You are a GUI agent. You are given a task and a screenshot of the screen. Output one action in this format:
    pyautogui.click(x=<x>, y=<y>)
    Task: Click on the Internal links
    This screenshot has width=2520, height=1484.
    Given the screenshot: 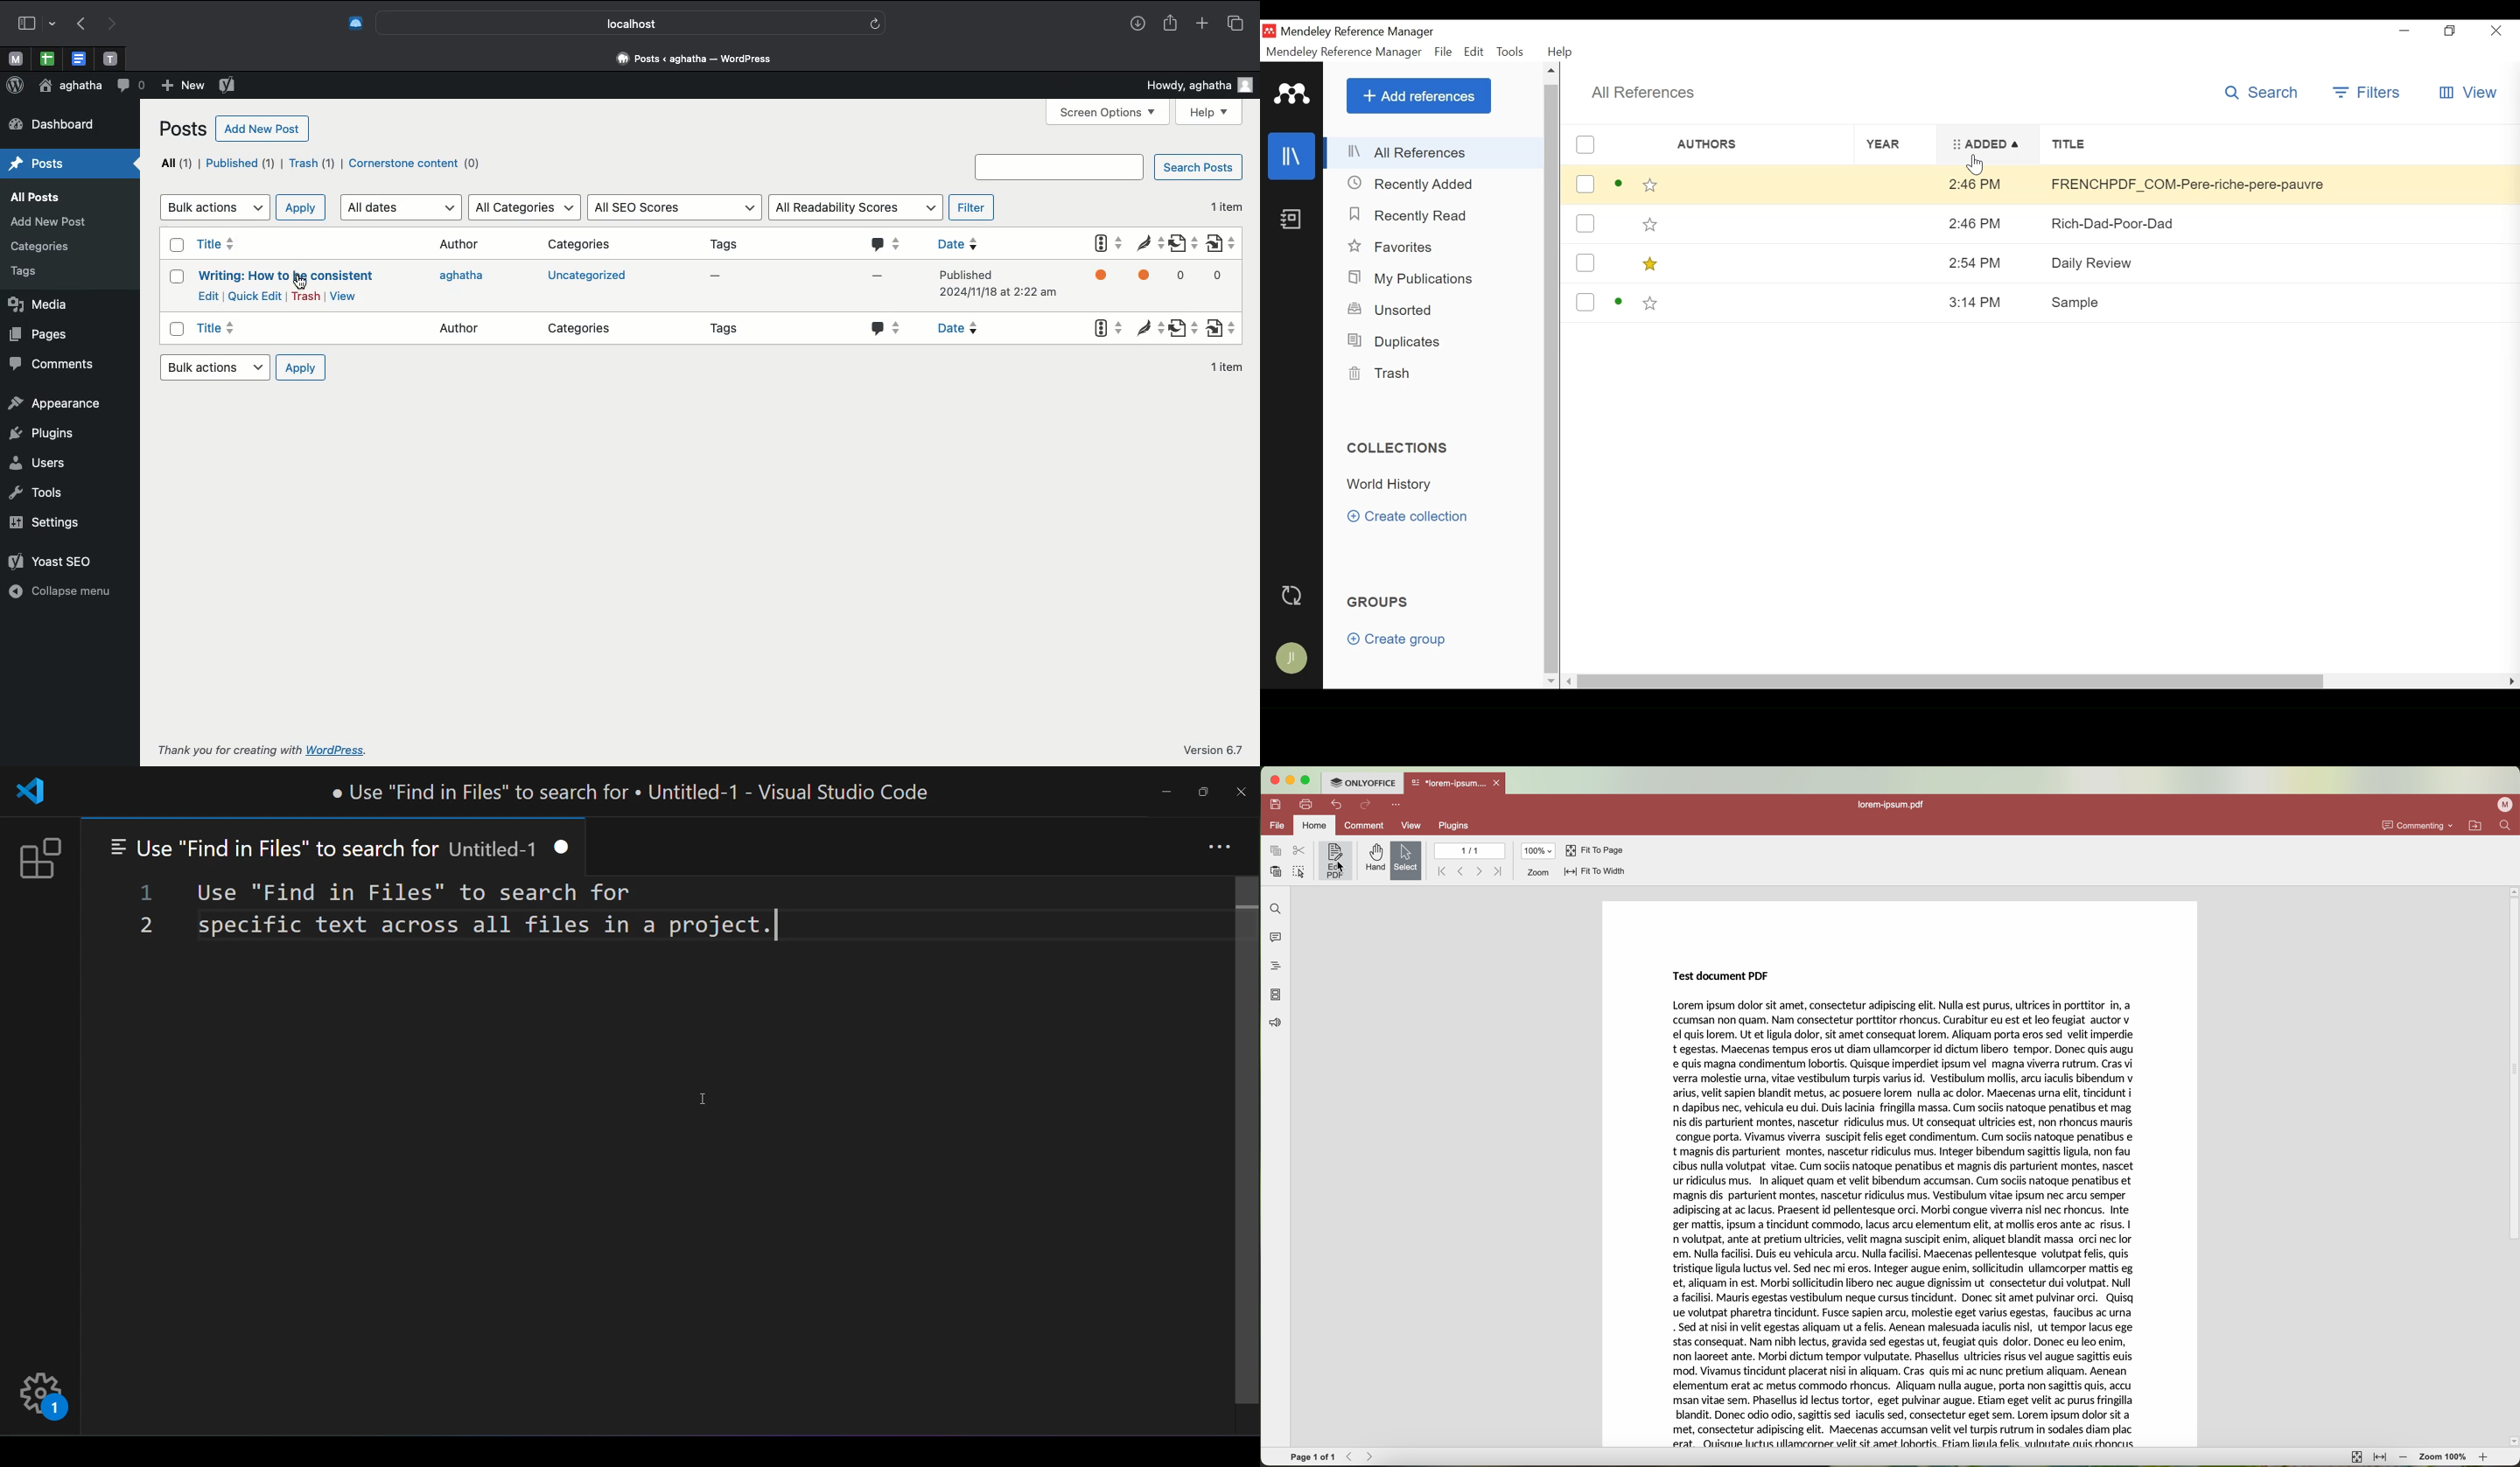 What is the action you would take?
    pyautogui.click(x=1224, y=327)
    